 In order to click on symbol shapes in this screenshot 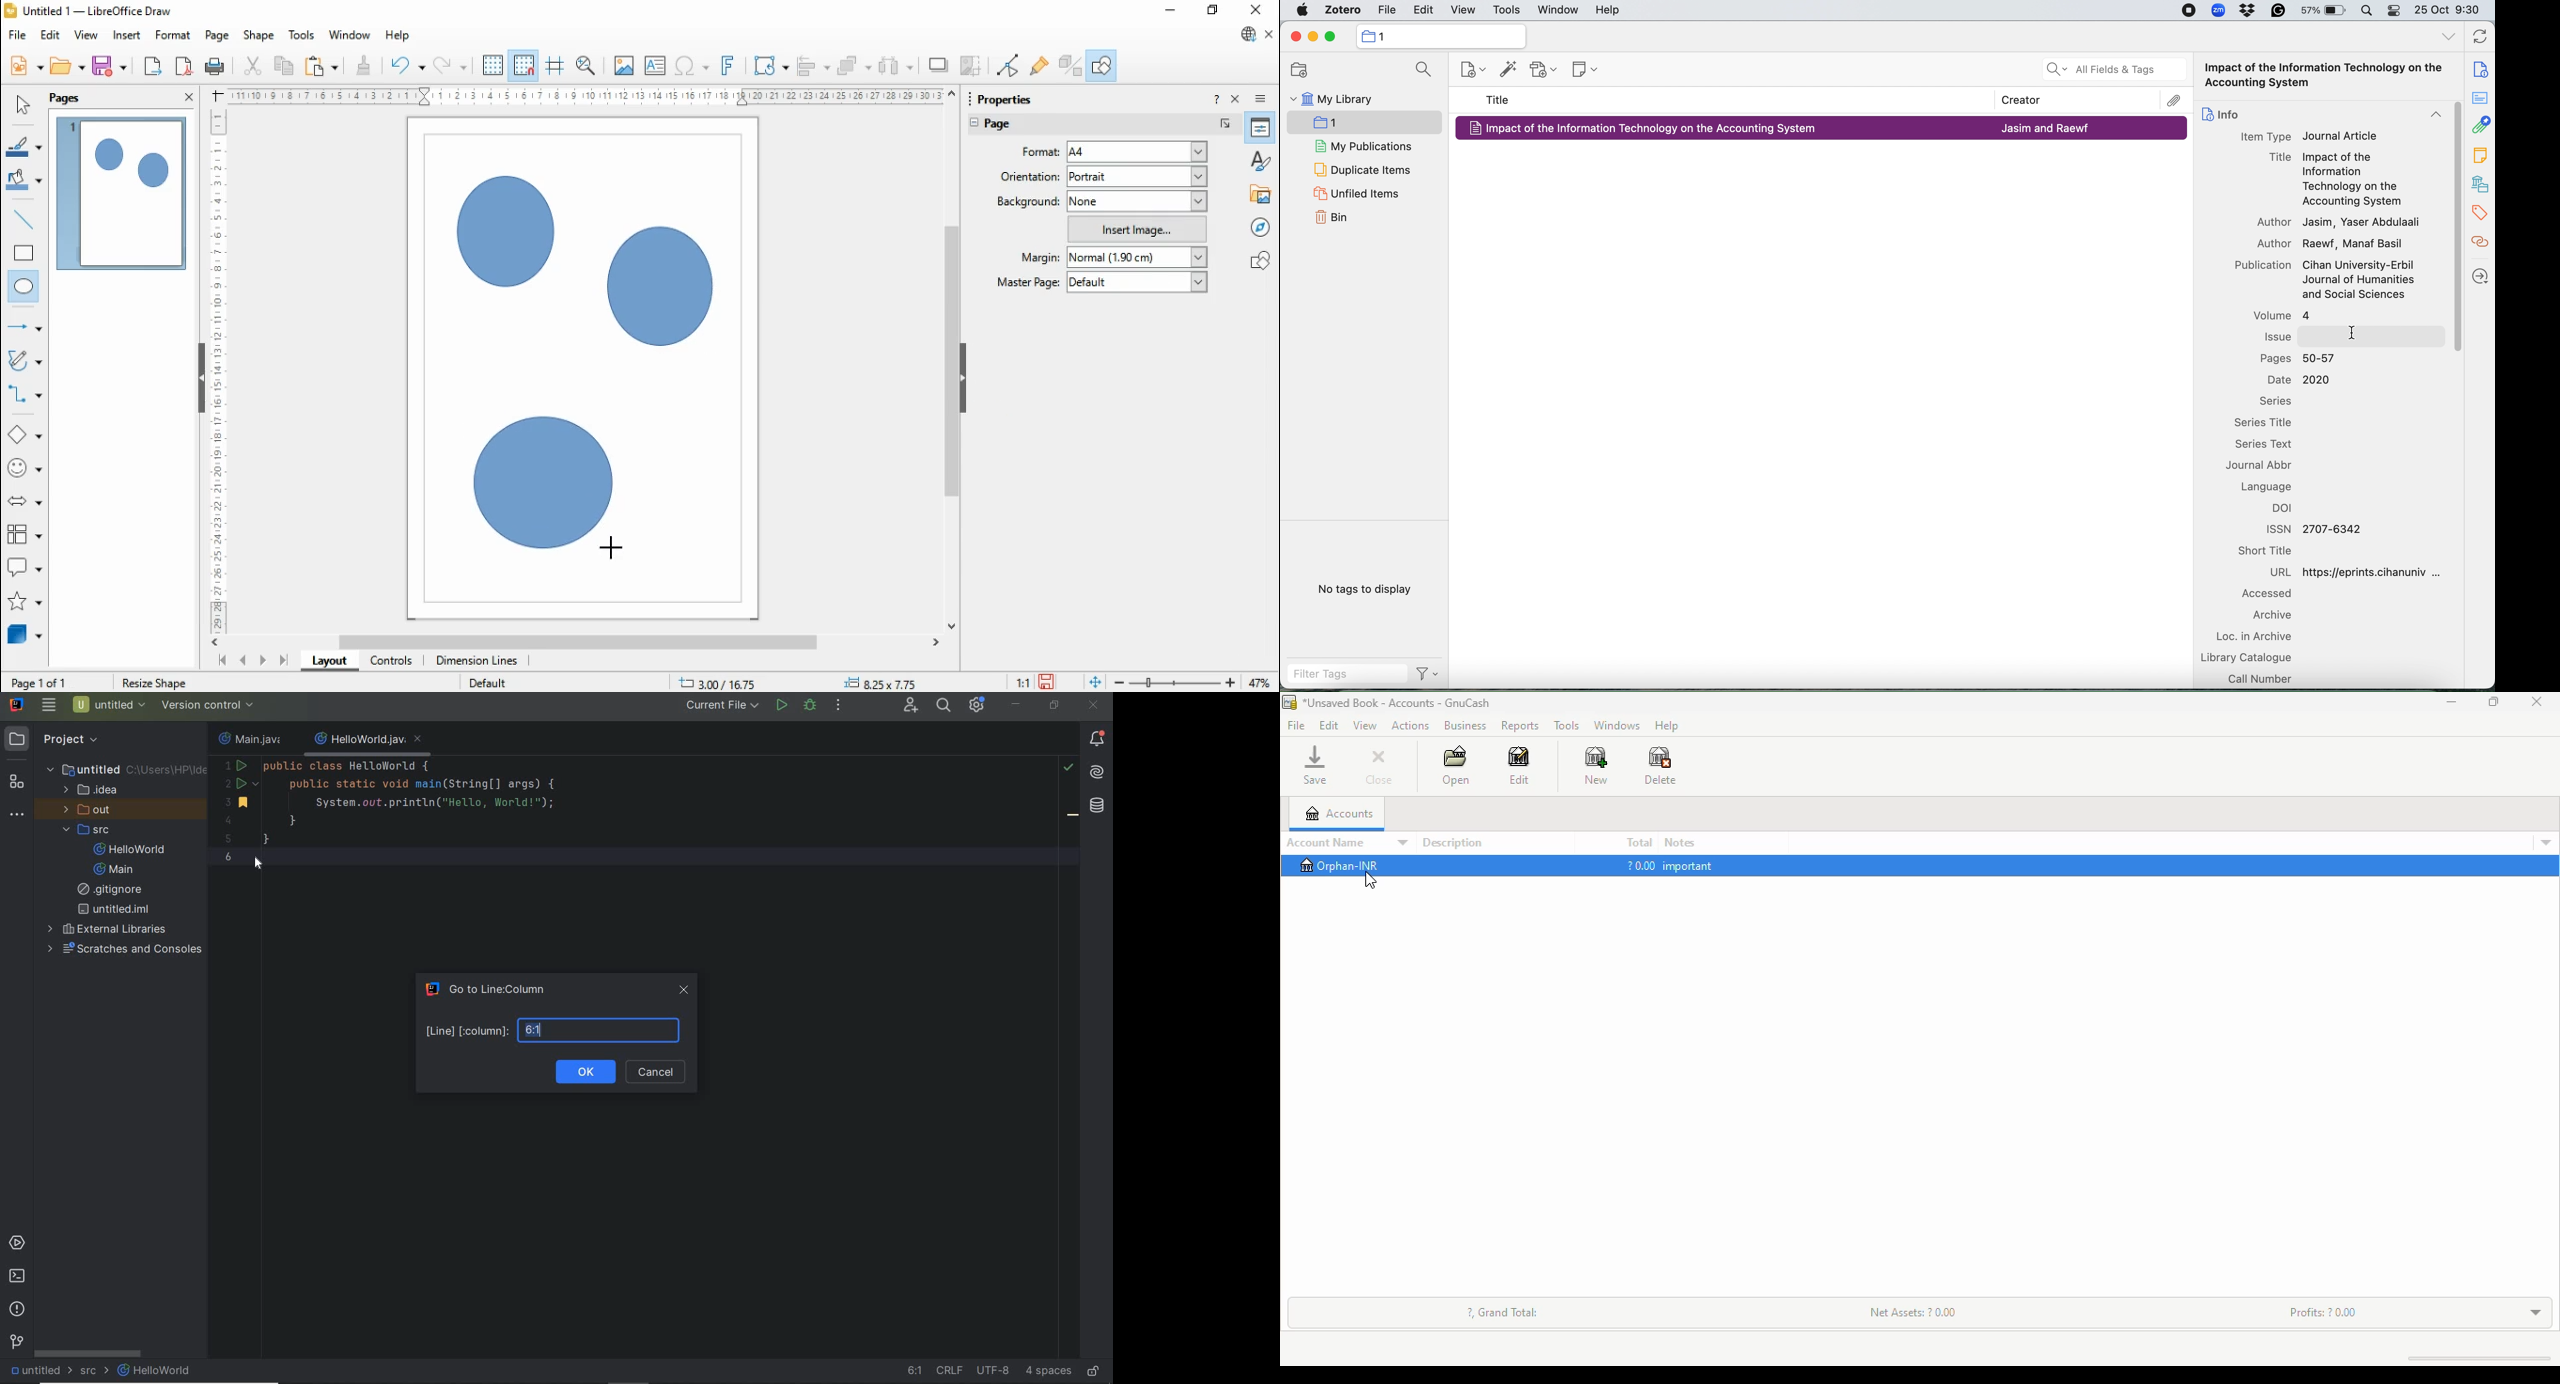, I will do `click(26, 470)`.